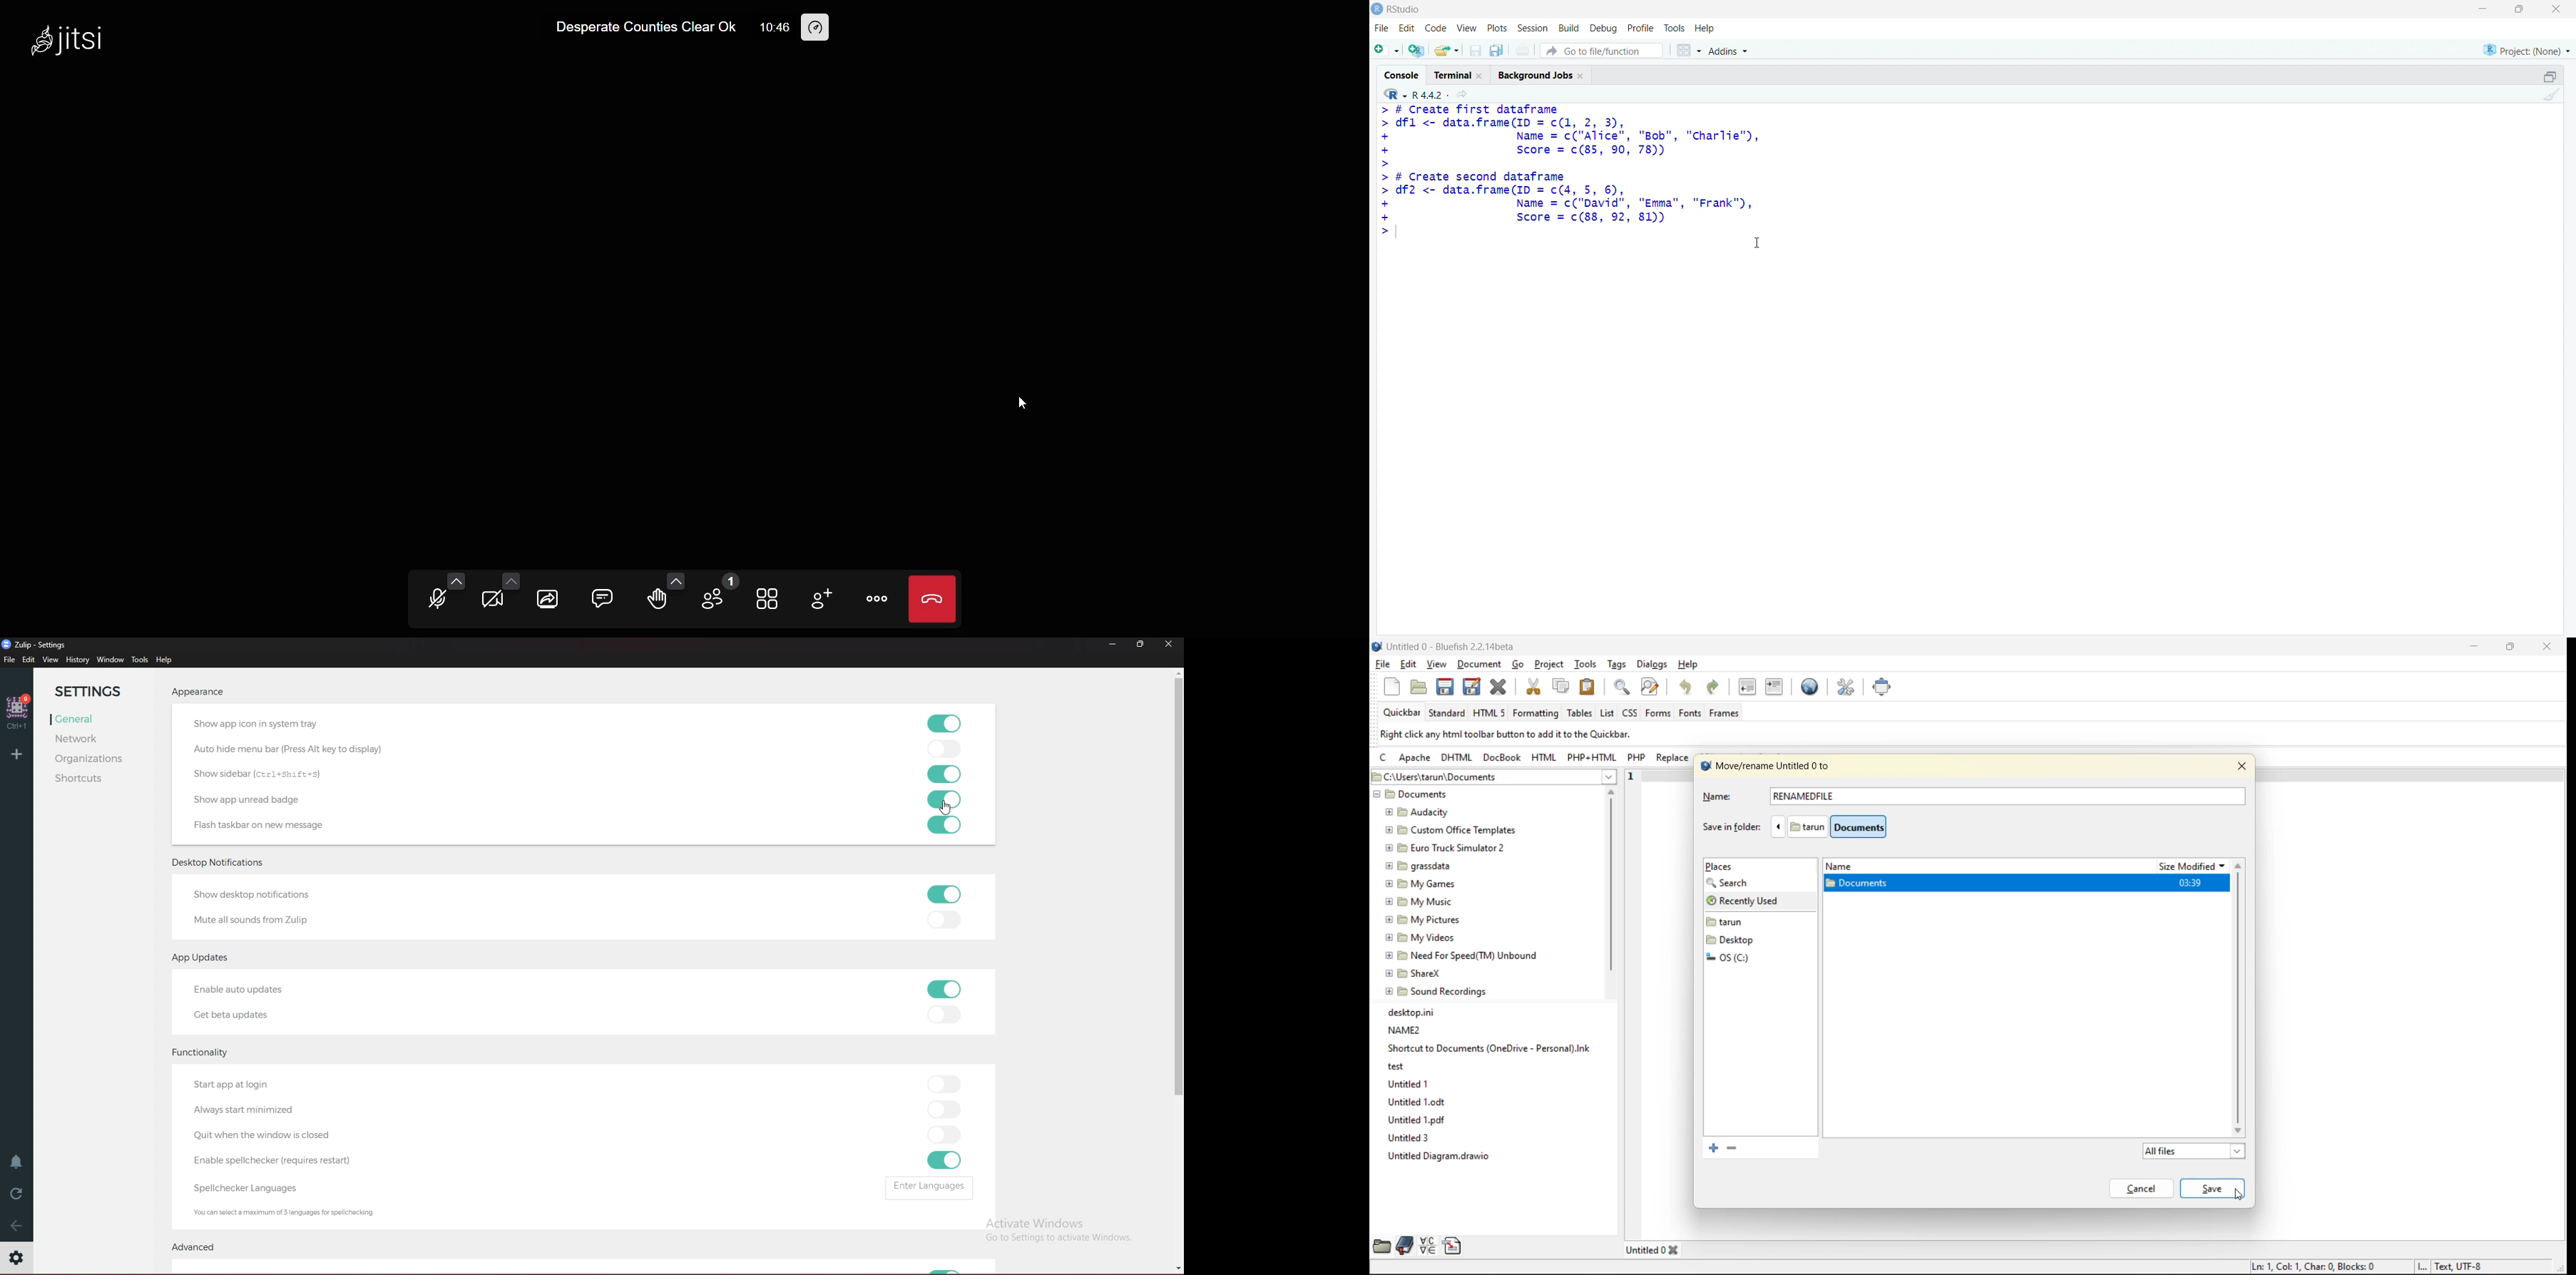  What do you see at coordinates (17, 1163) in the screenshot?
I see `Enable do not disturb` at bounding box center [17, 1163].